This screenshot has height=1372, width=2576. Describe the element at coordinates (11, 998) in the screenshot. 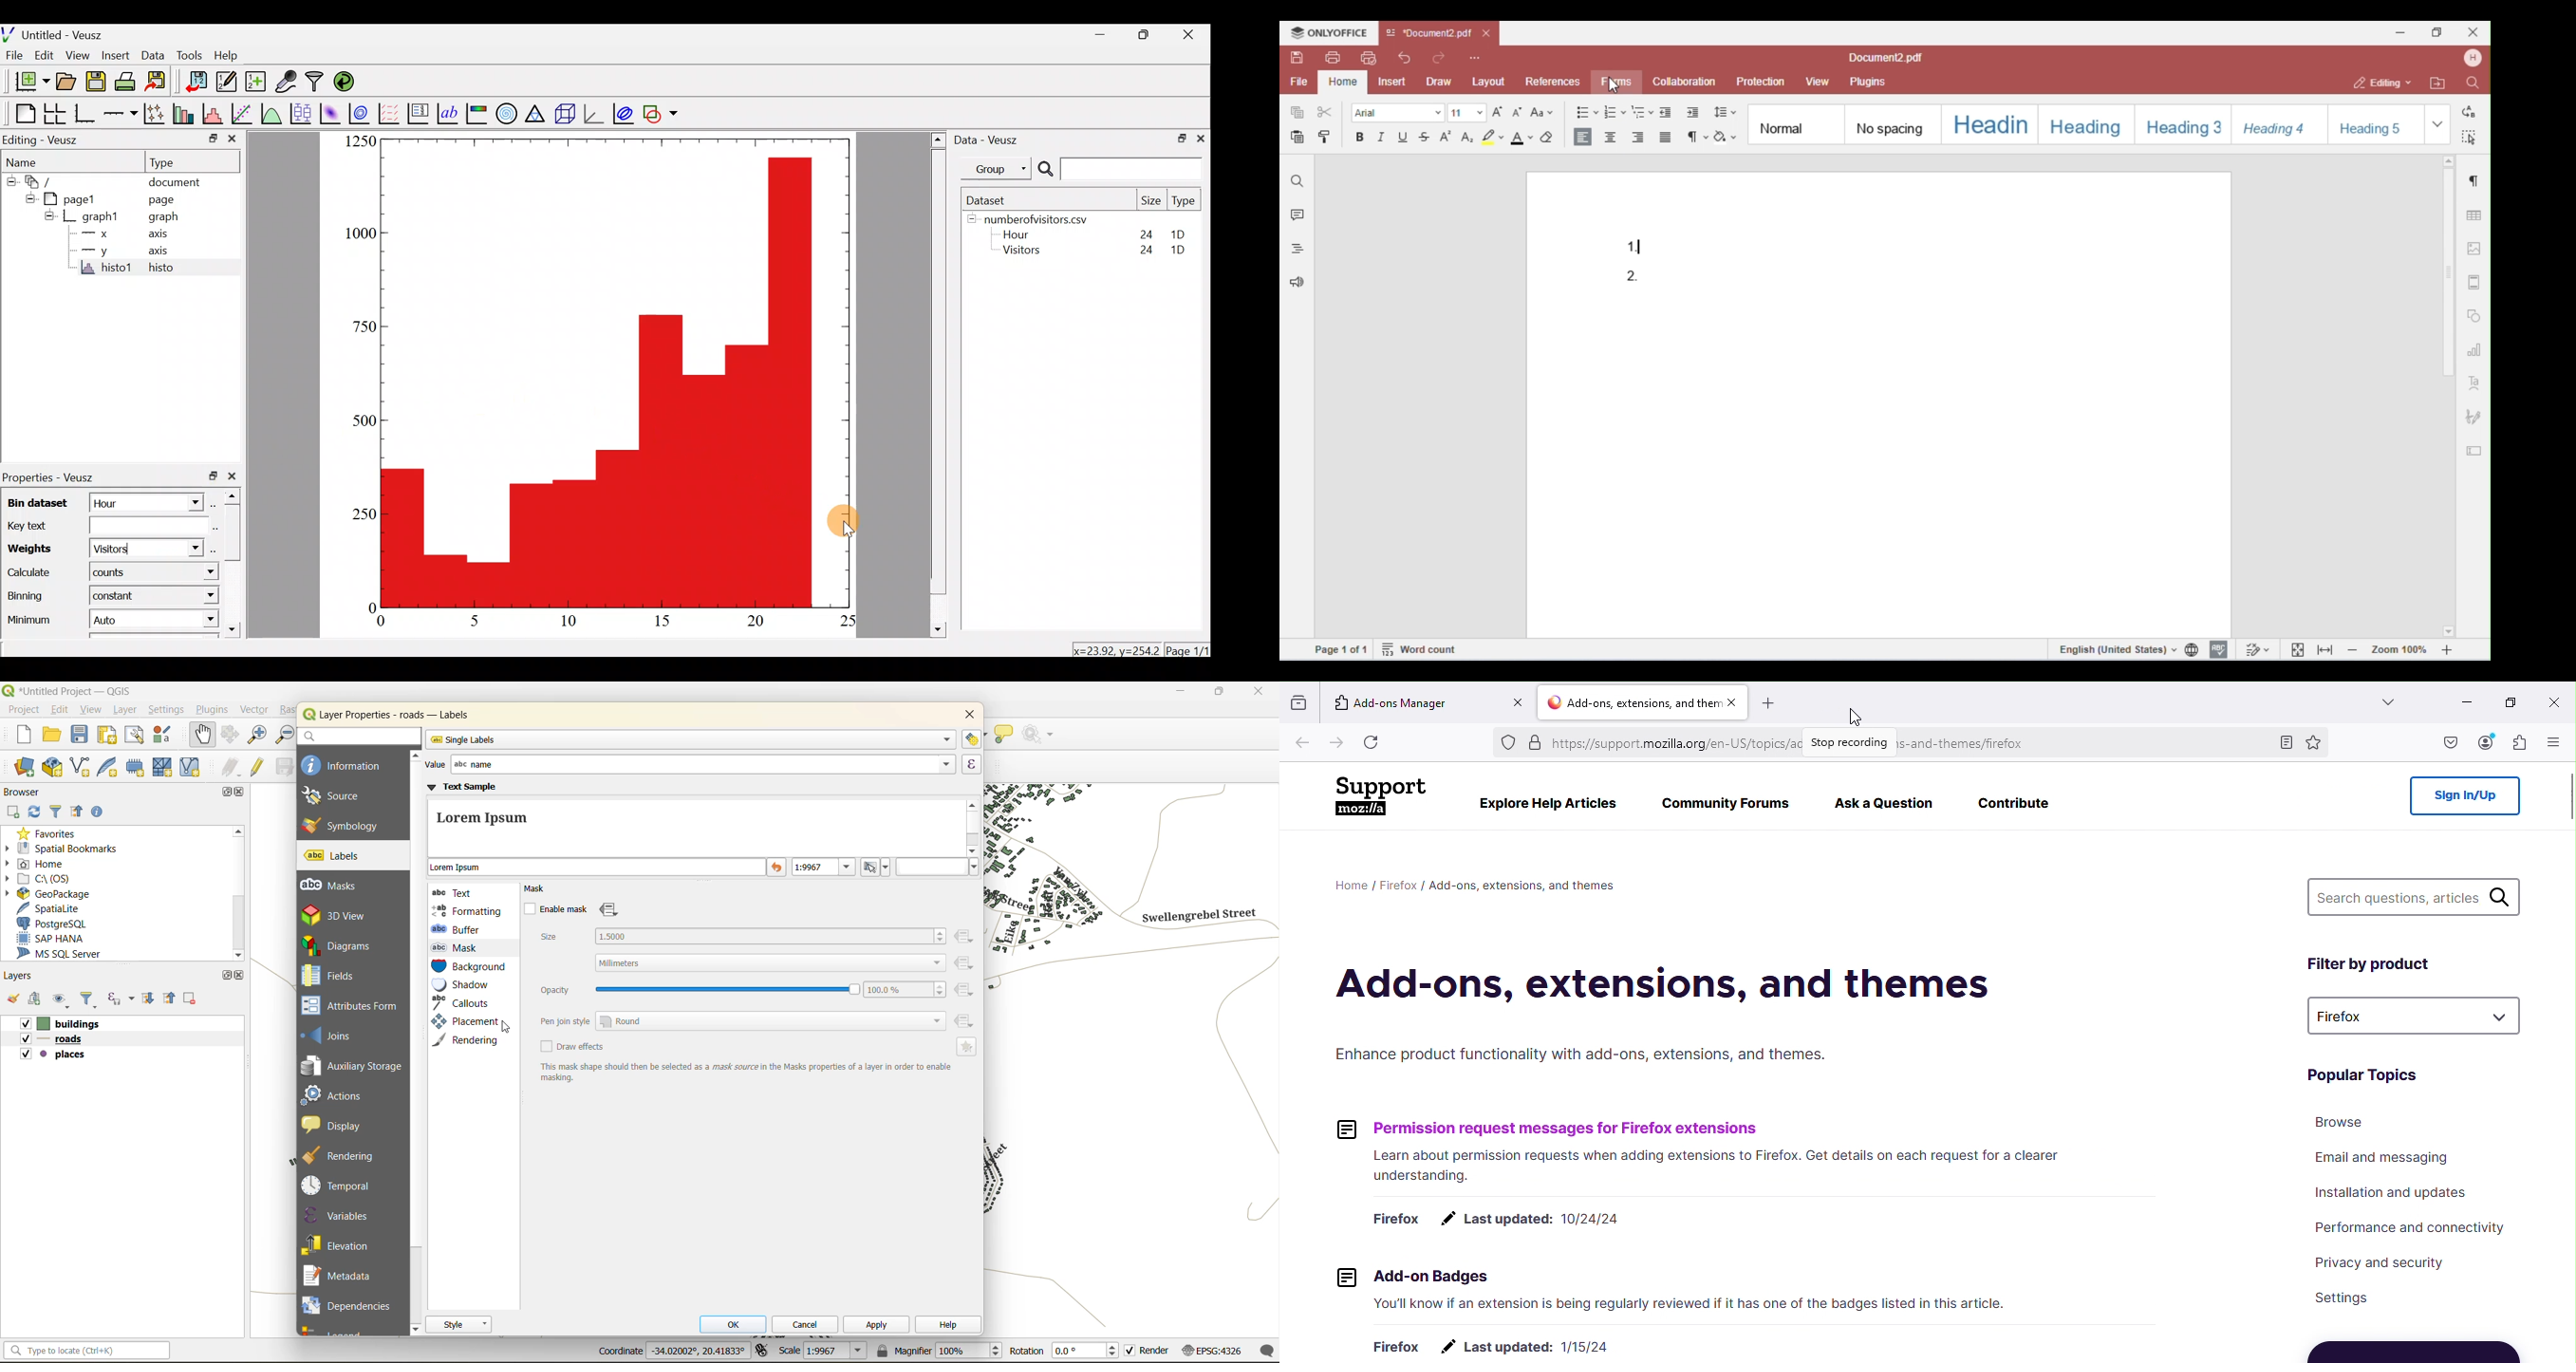

I see `open` at that location.